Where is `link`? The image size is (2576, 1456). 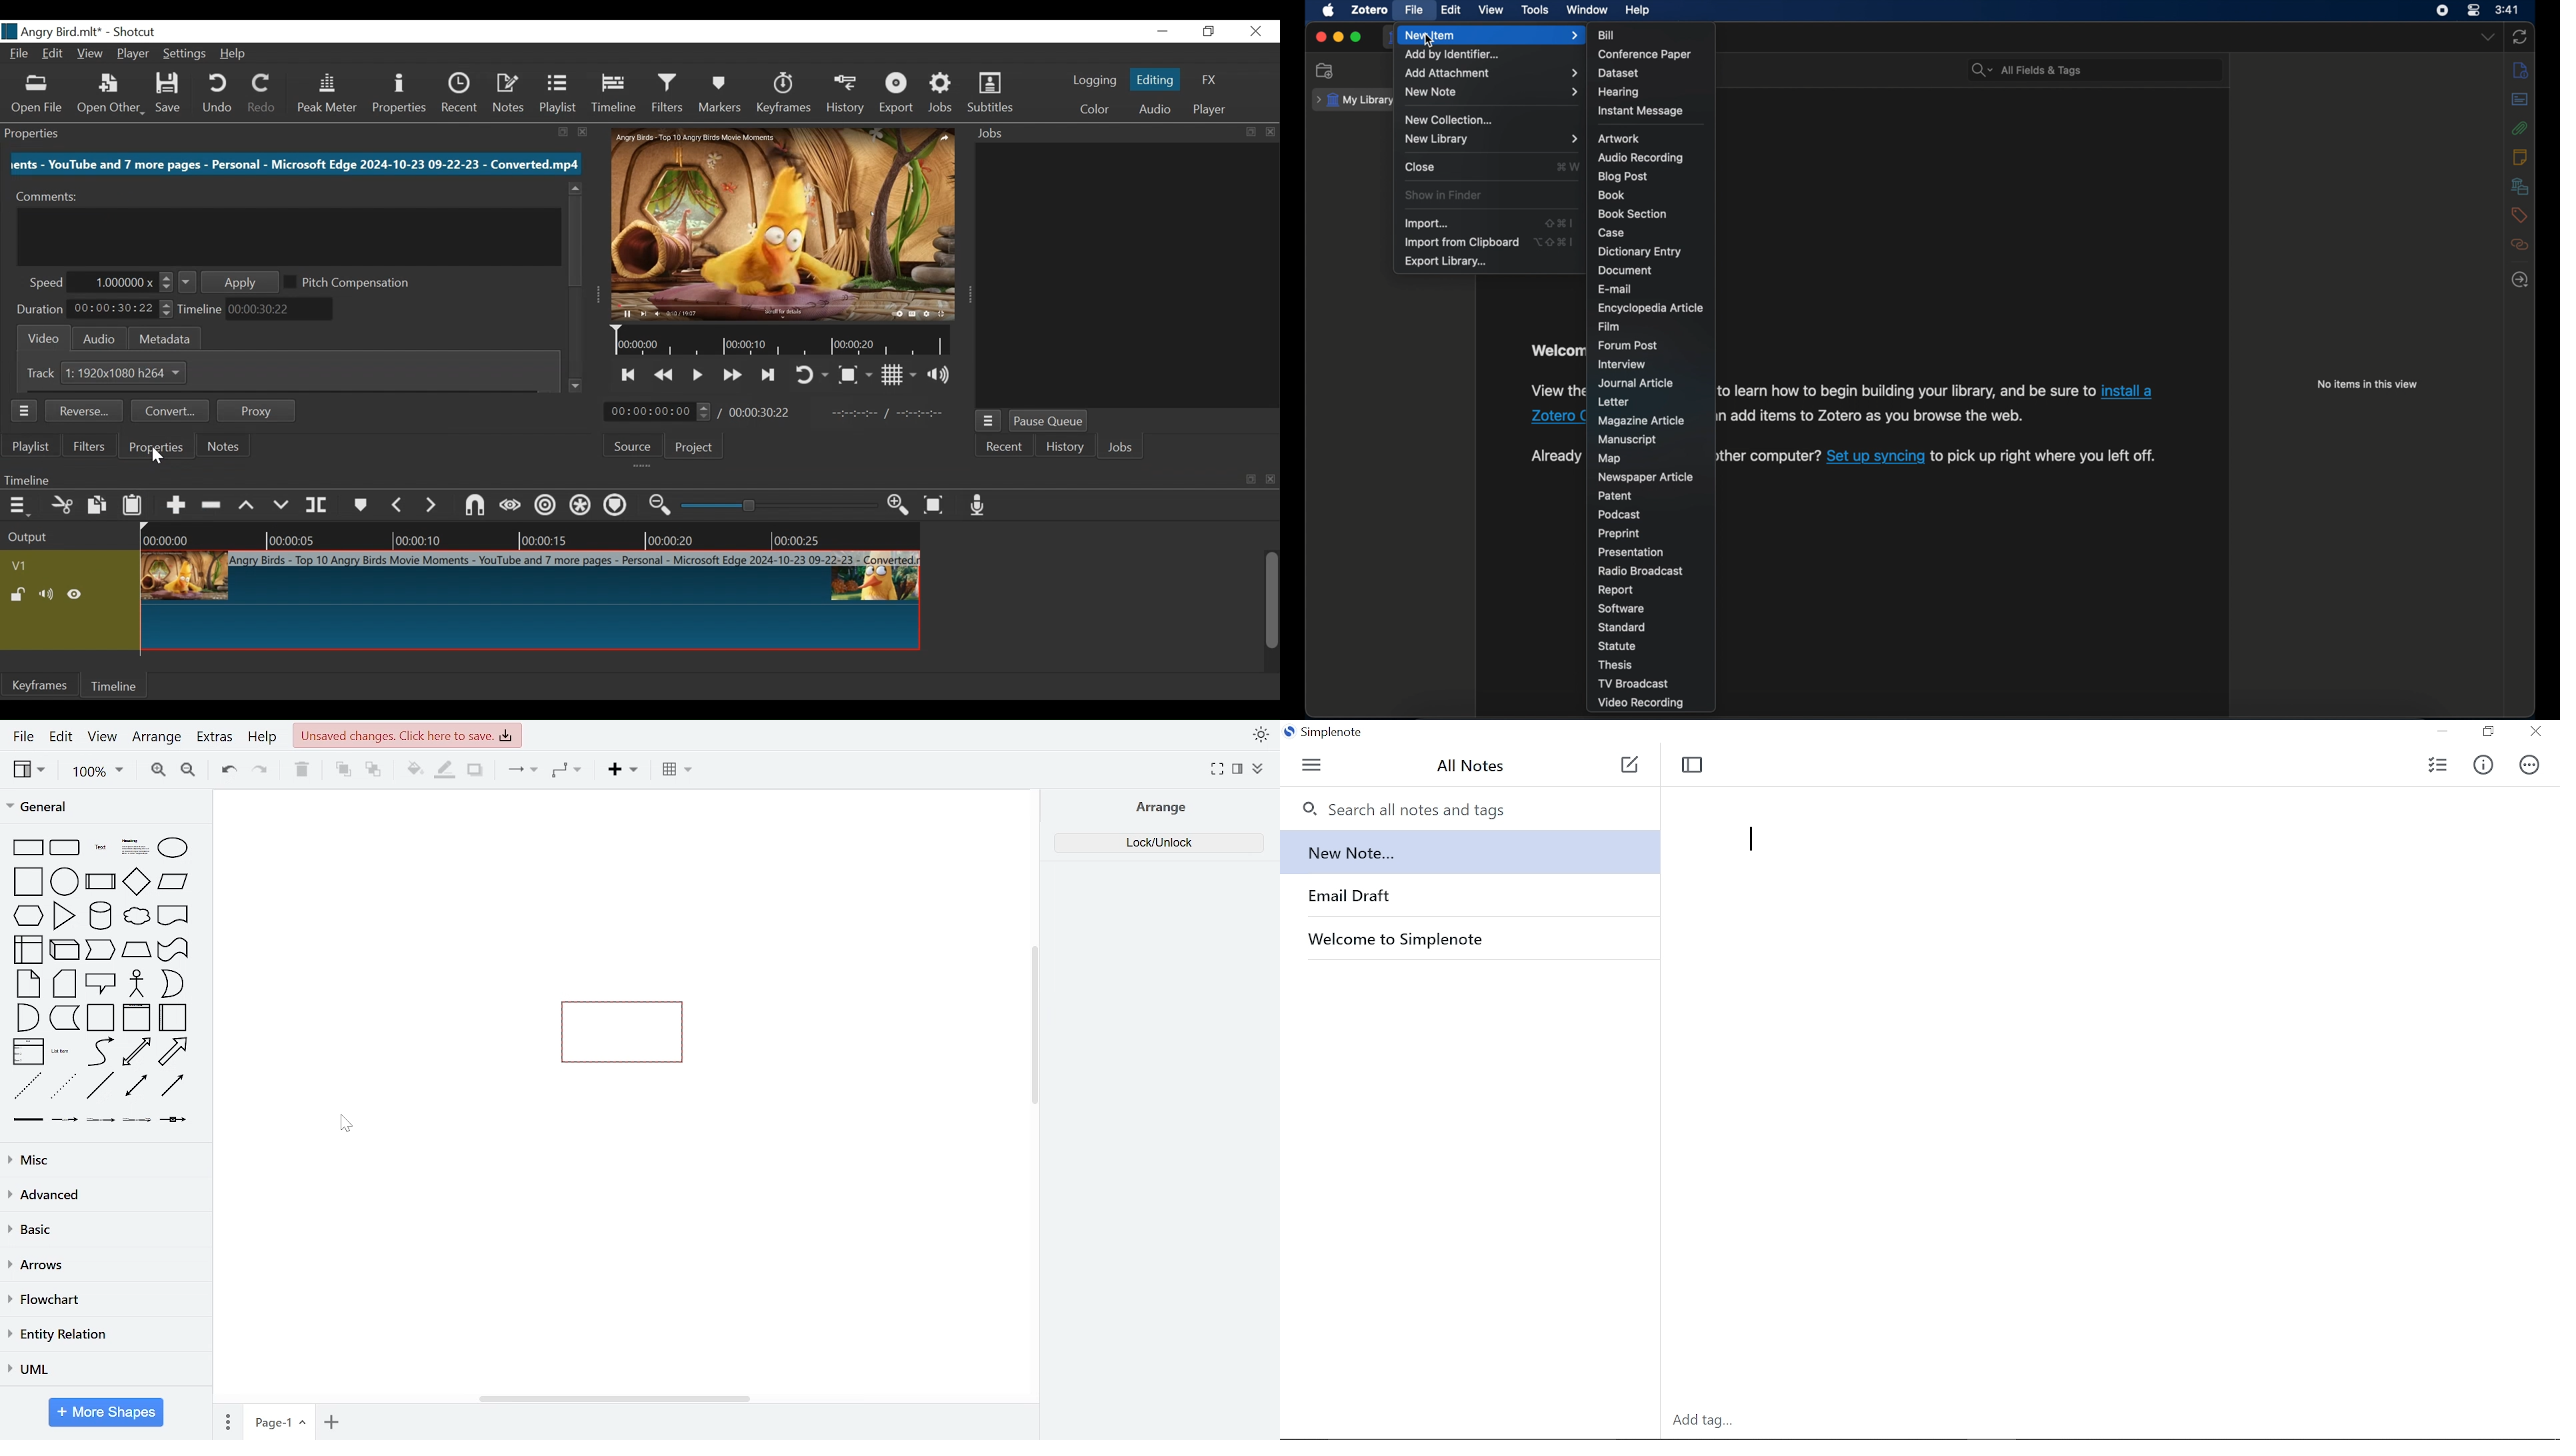
link is located at coordinates (29, 1119).